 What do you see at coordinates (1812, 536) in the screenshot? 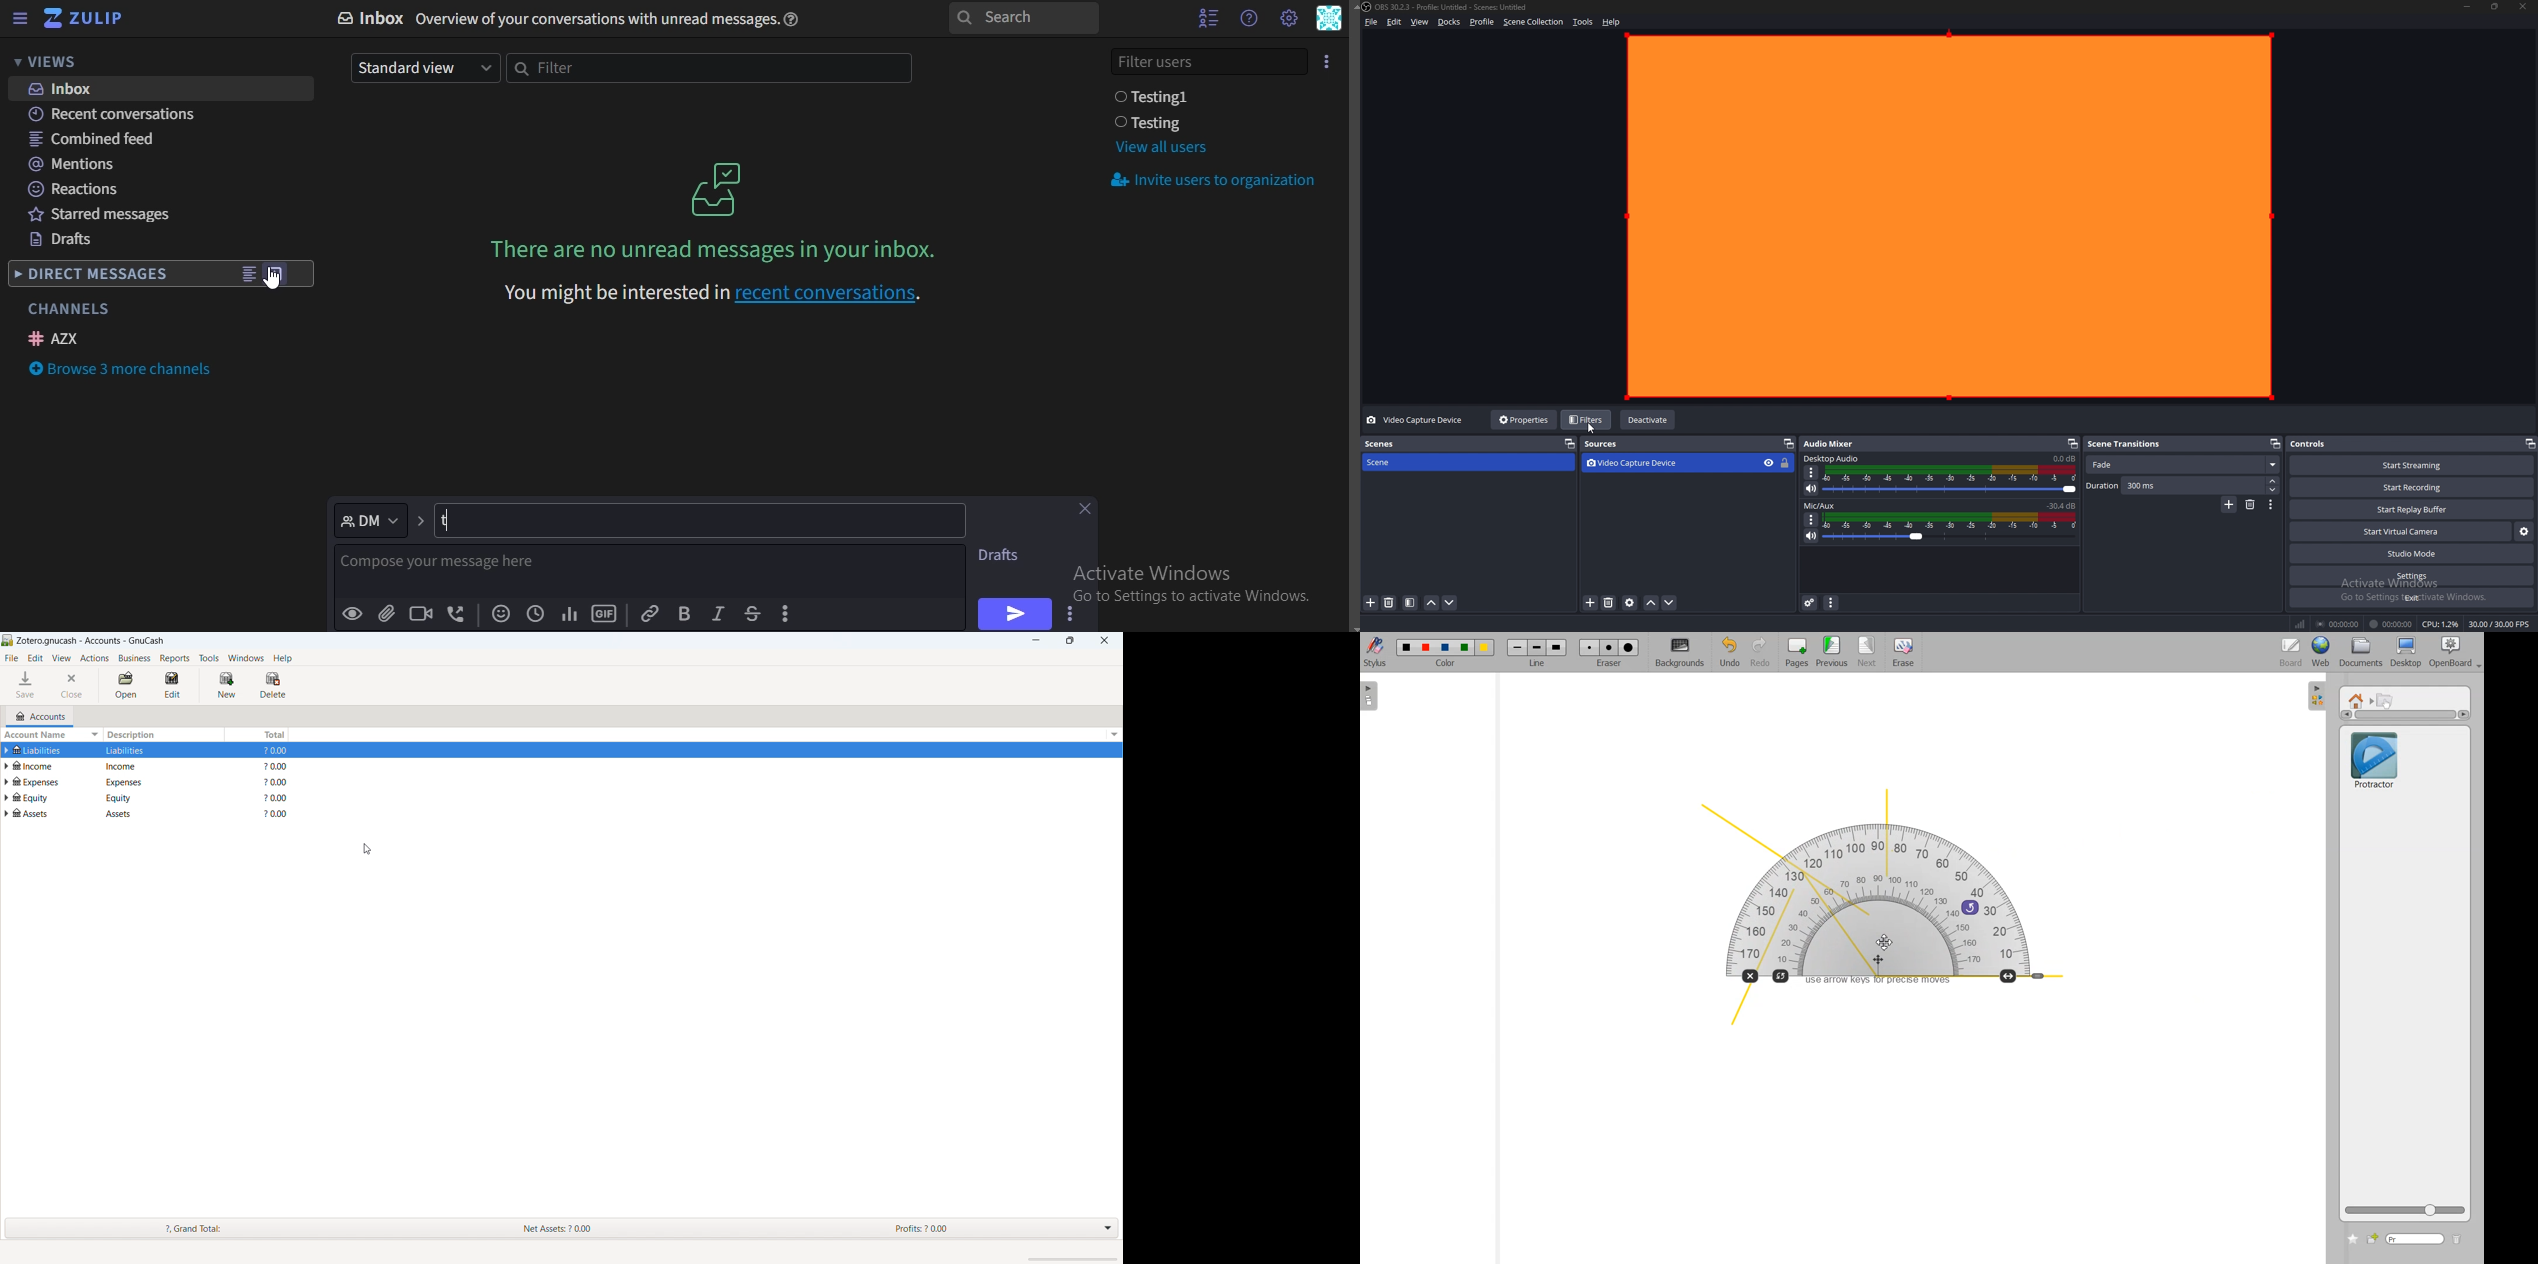
I see `mute` at bounding box center [1812, 536].